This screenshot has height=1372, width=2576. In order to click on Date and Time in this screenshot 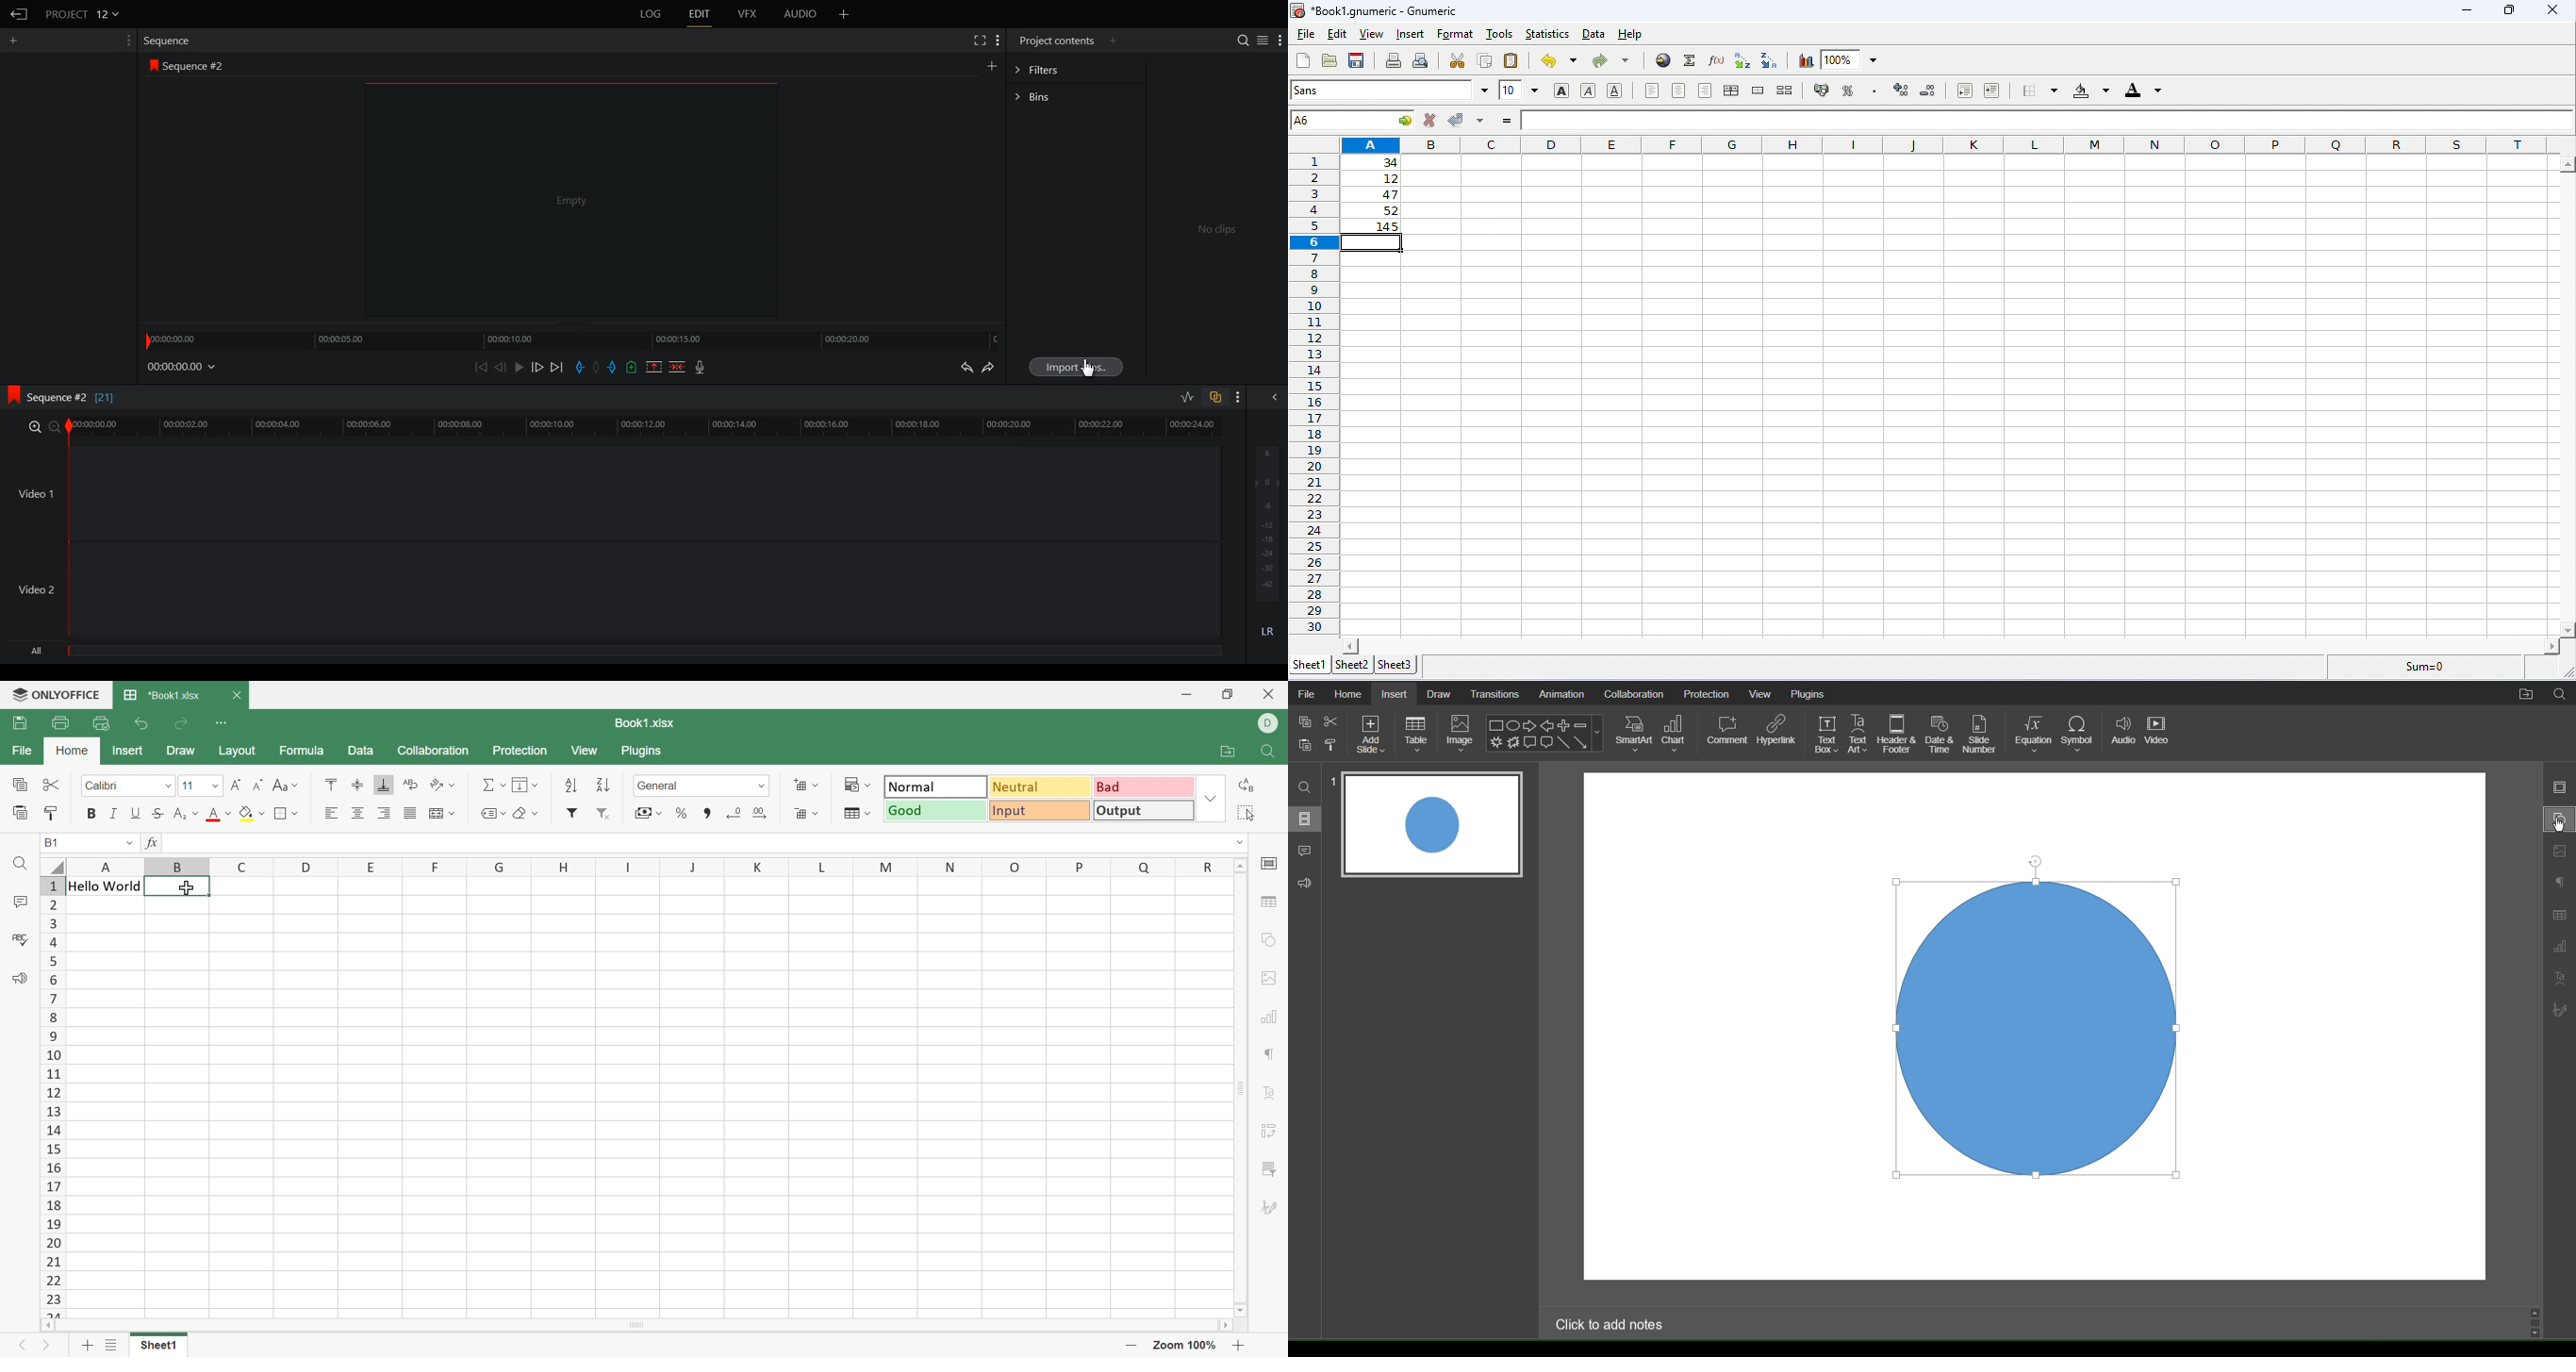, I will do `click(1940, 733)`.